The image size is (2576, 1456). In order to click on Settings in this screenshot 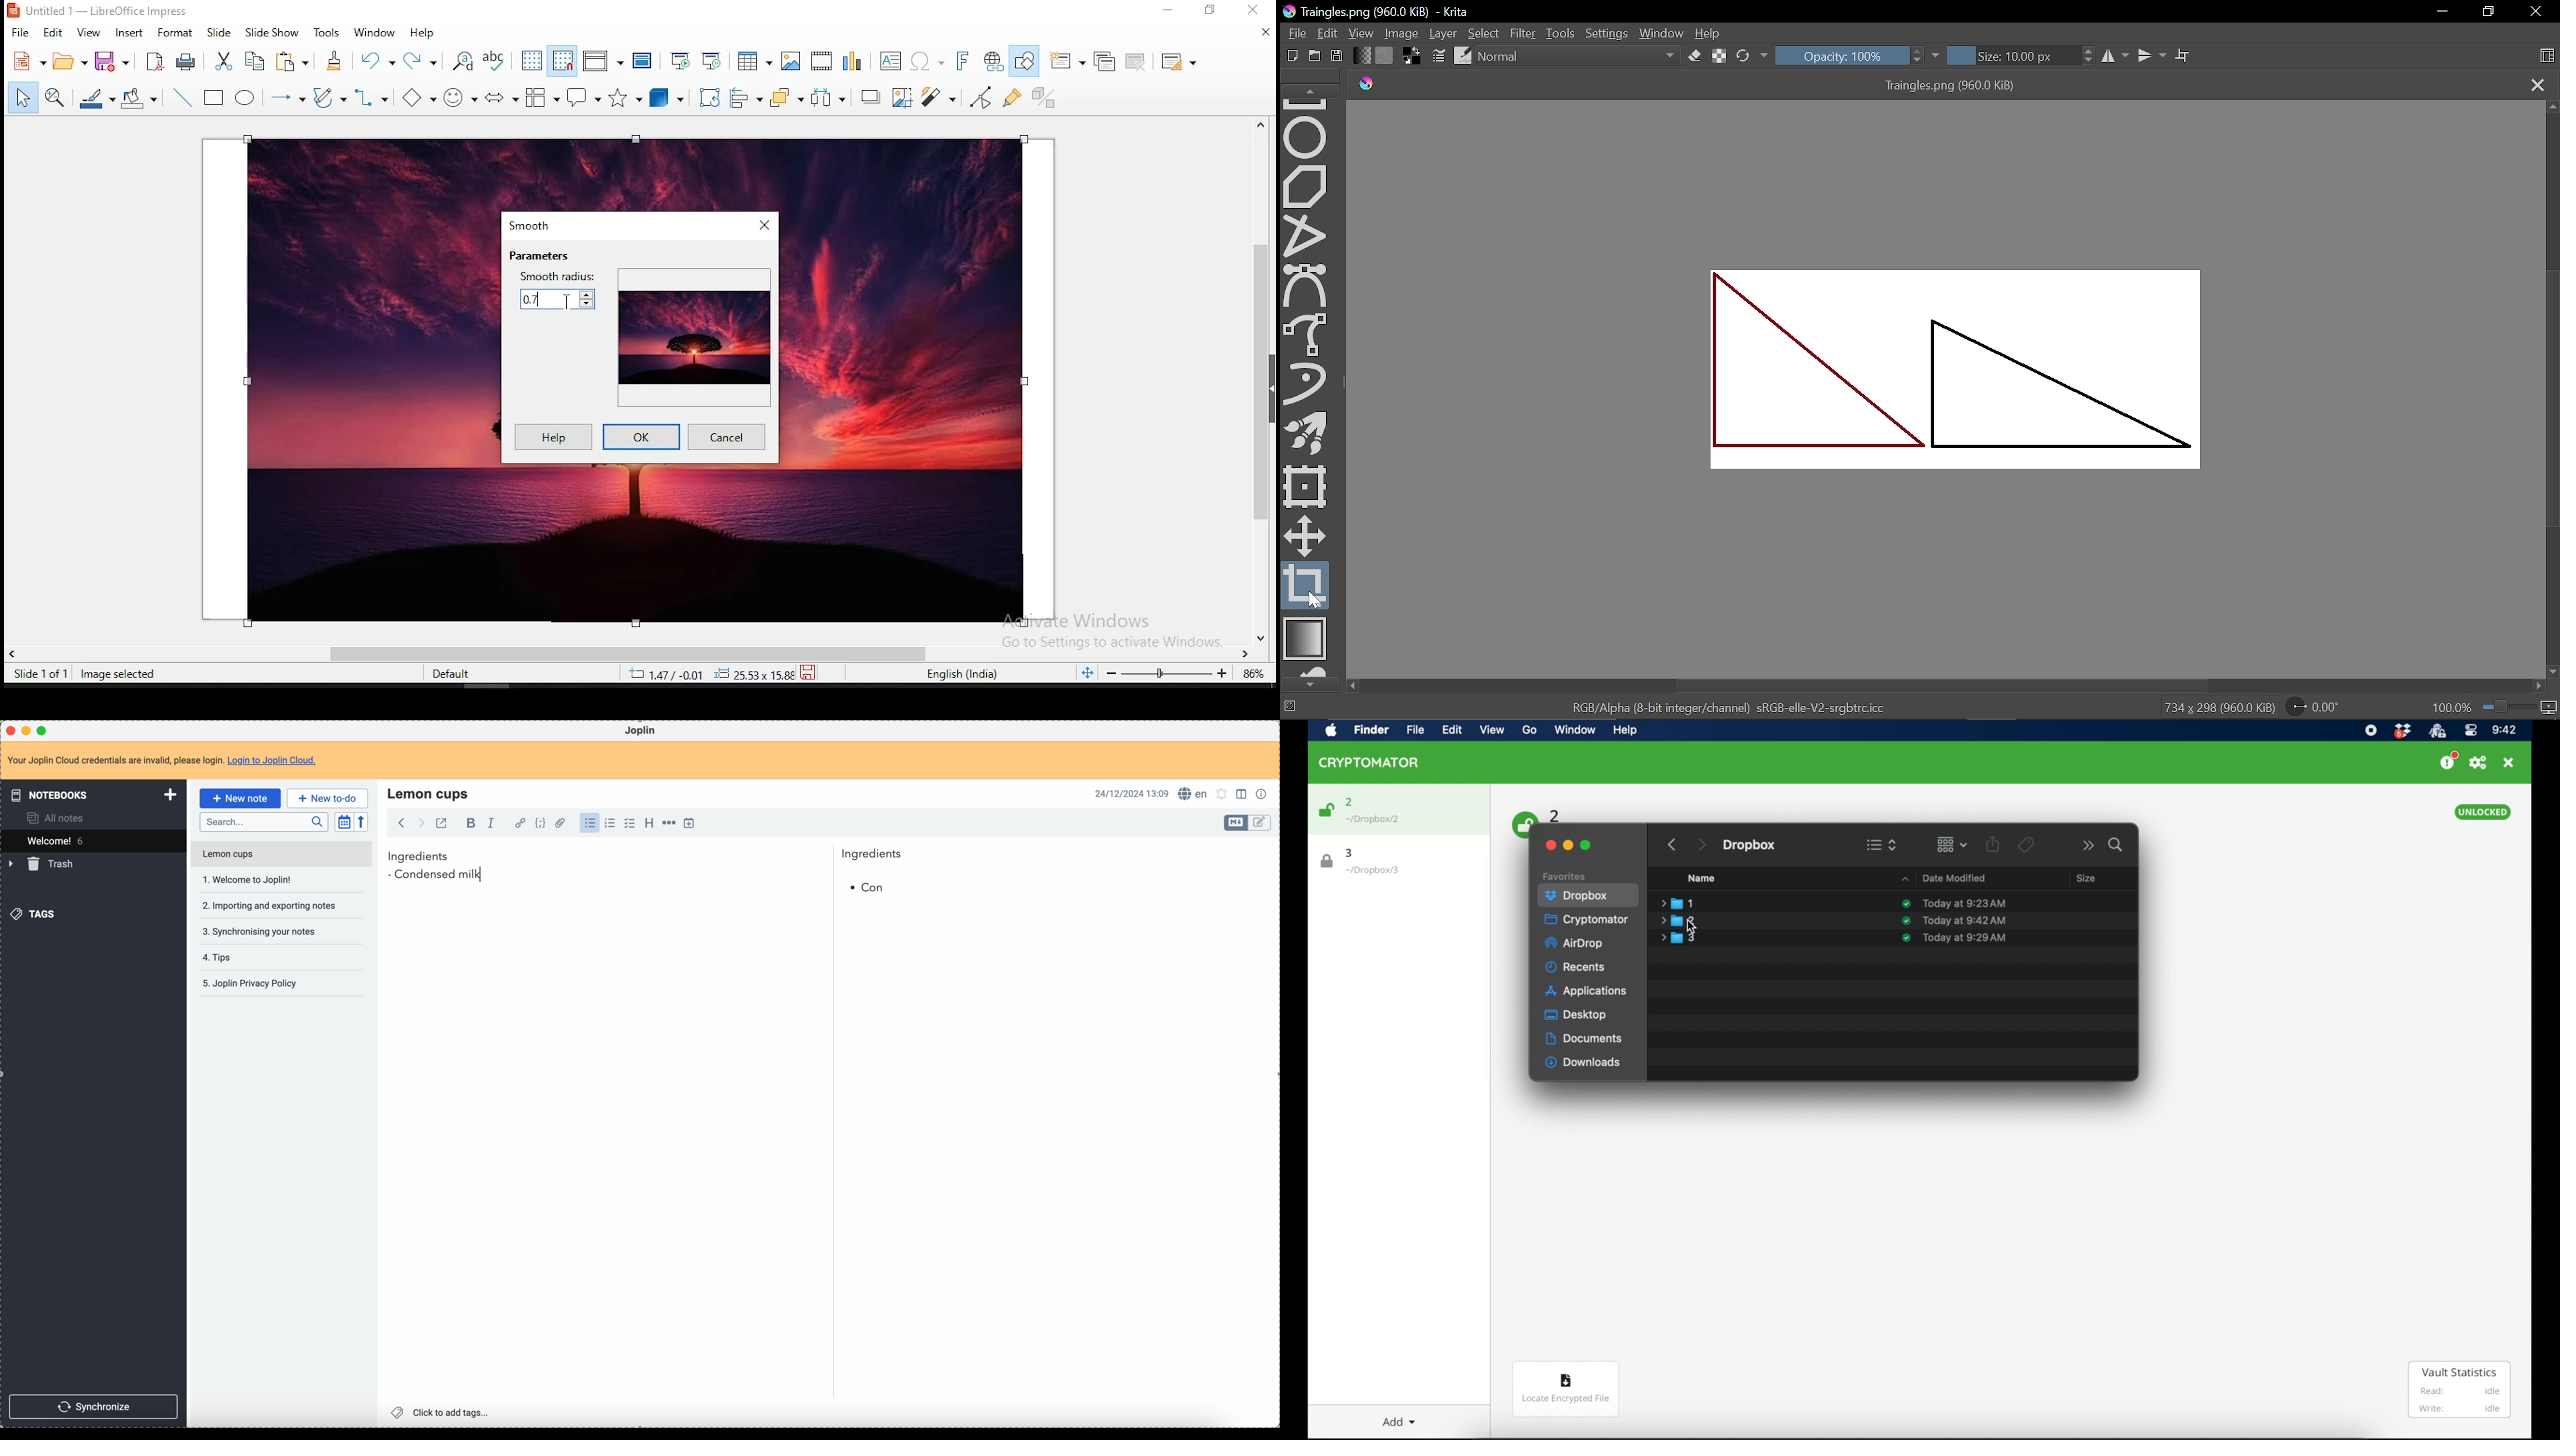, I will do `click(1607, 34)`.